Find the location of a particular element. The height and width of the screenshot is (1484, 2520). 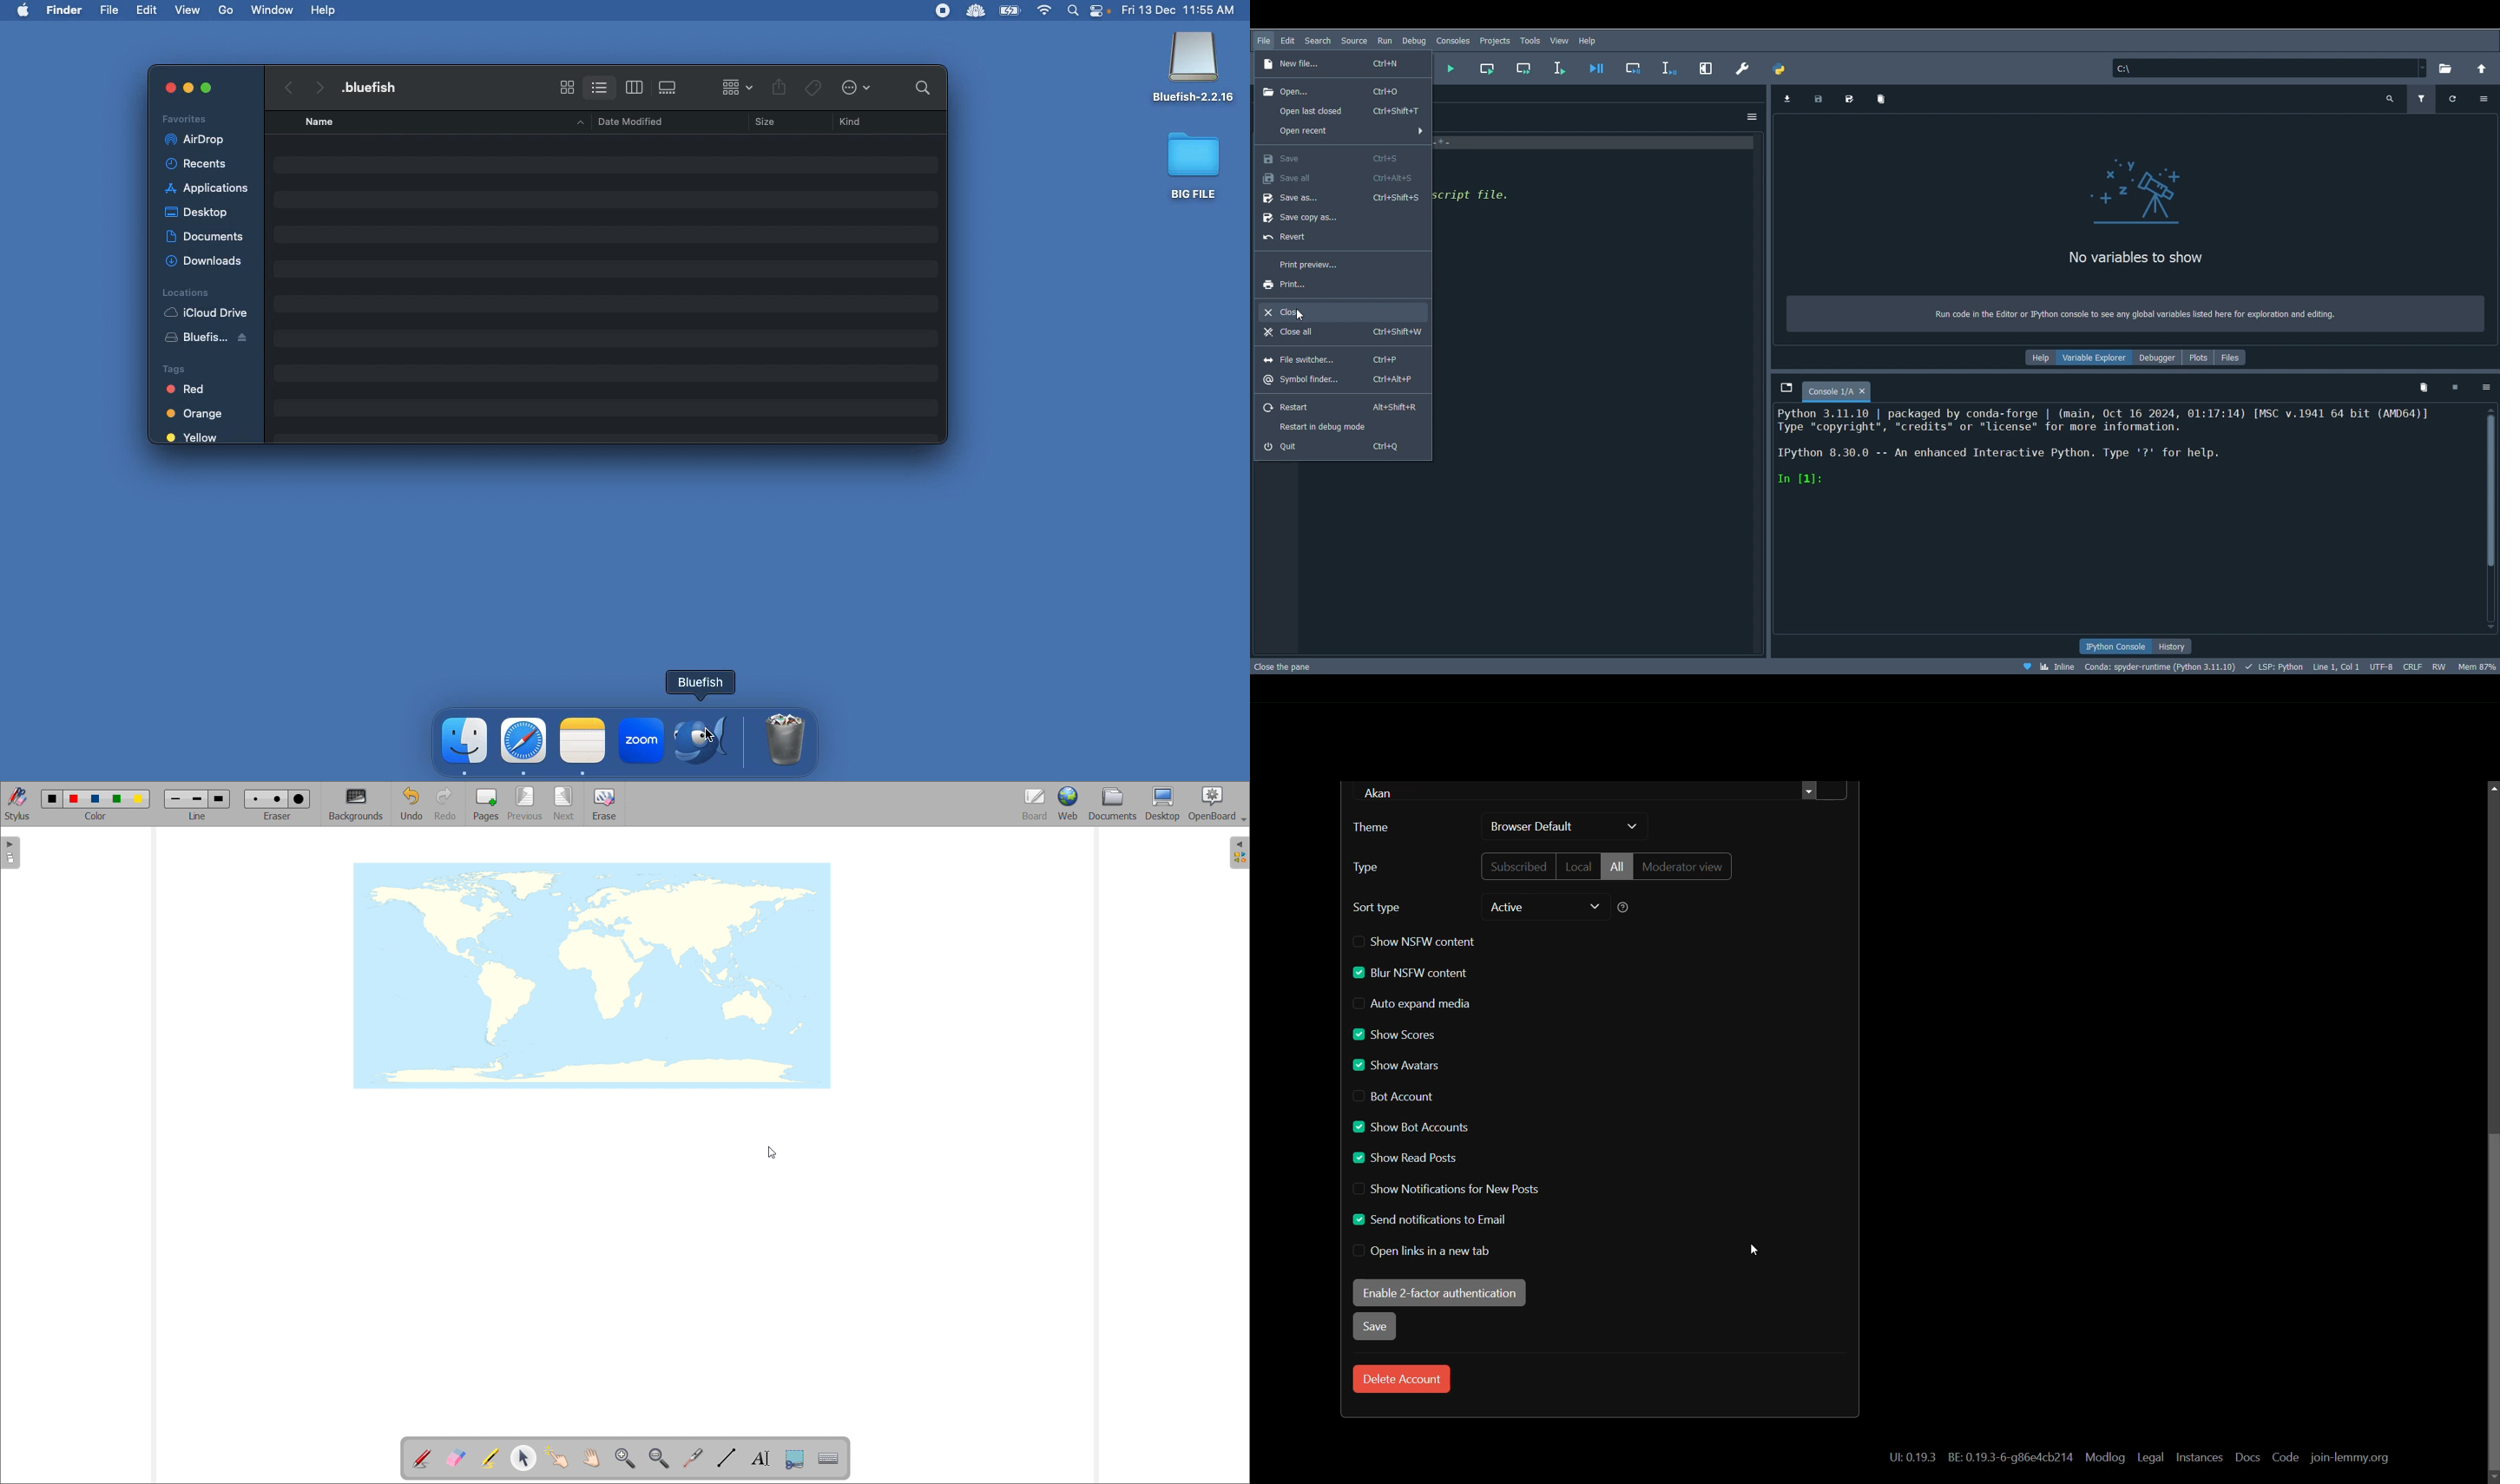

Save as is located at coordinates (1339, 199).